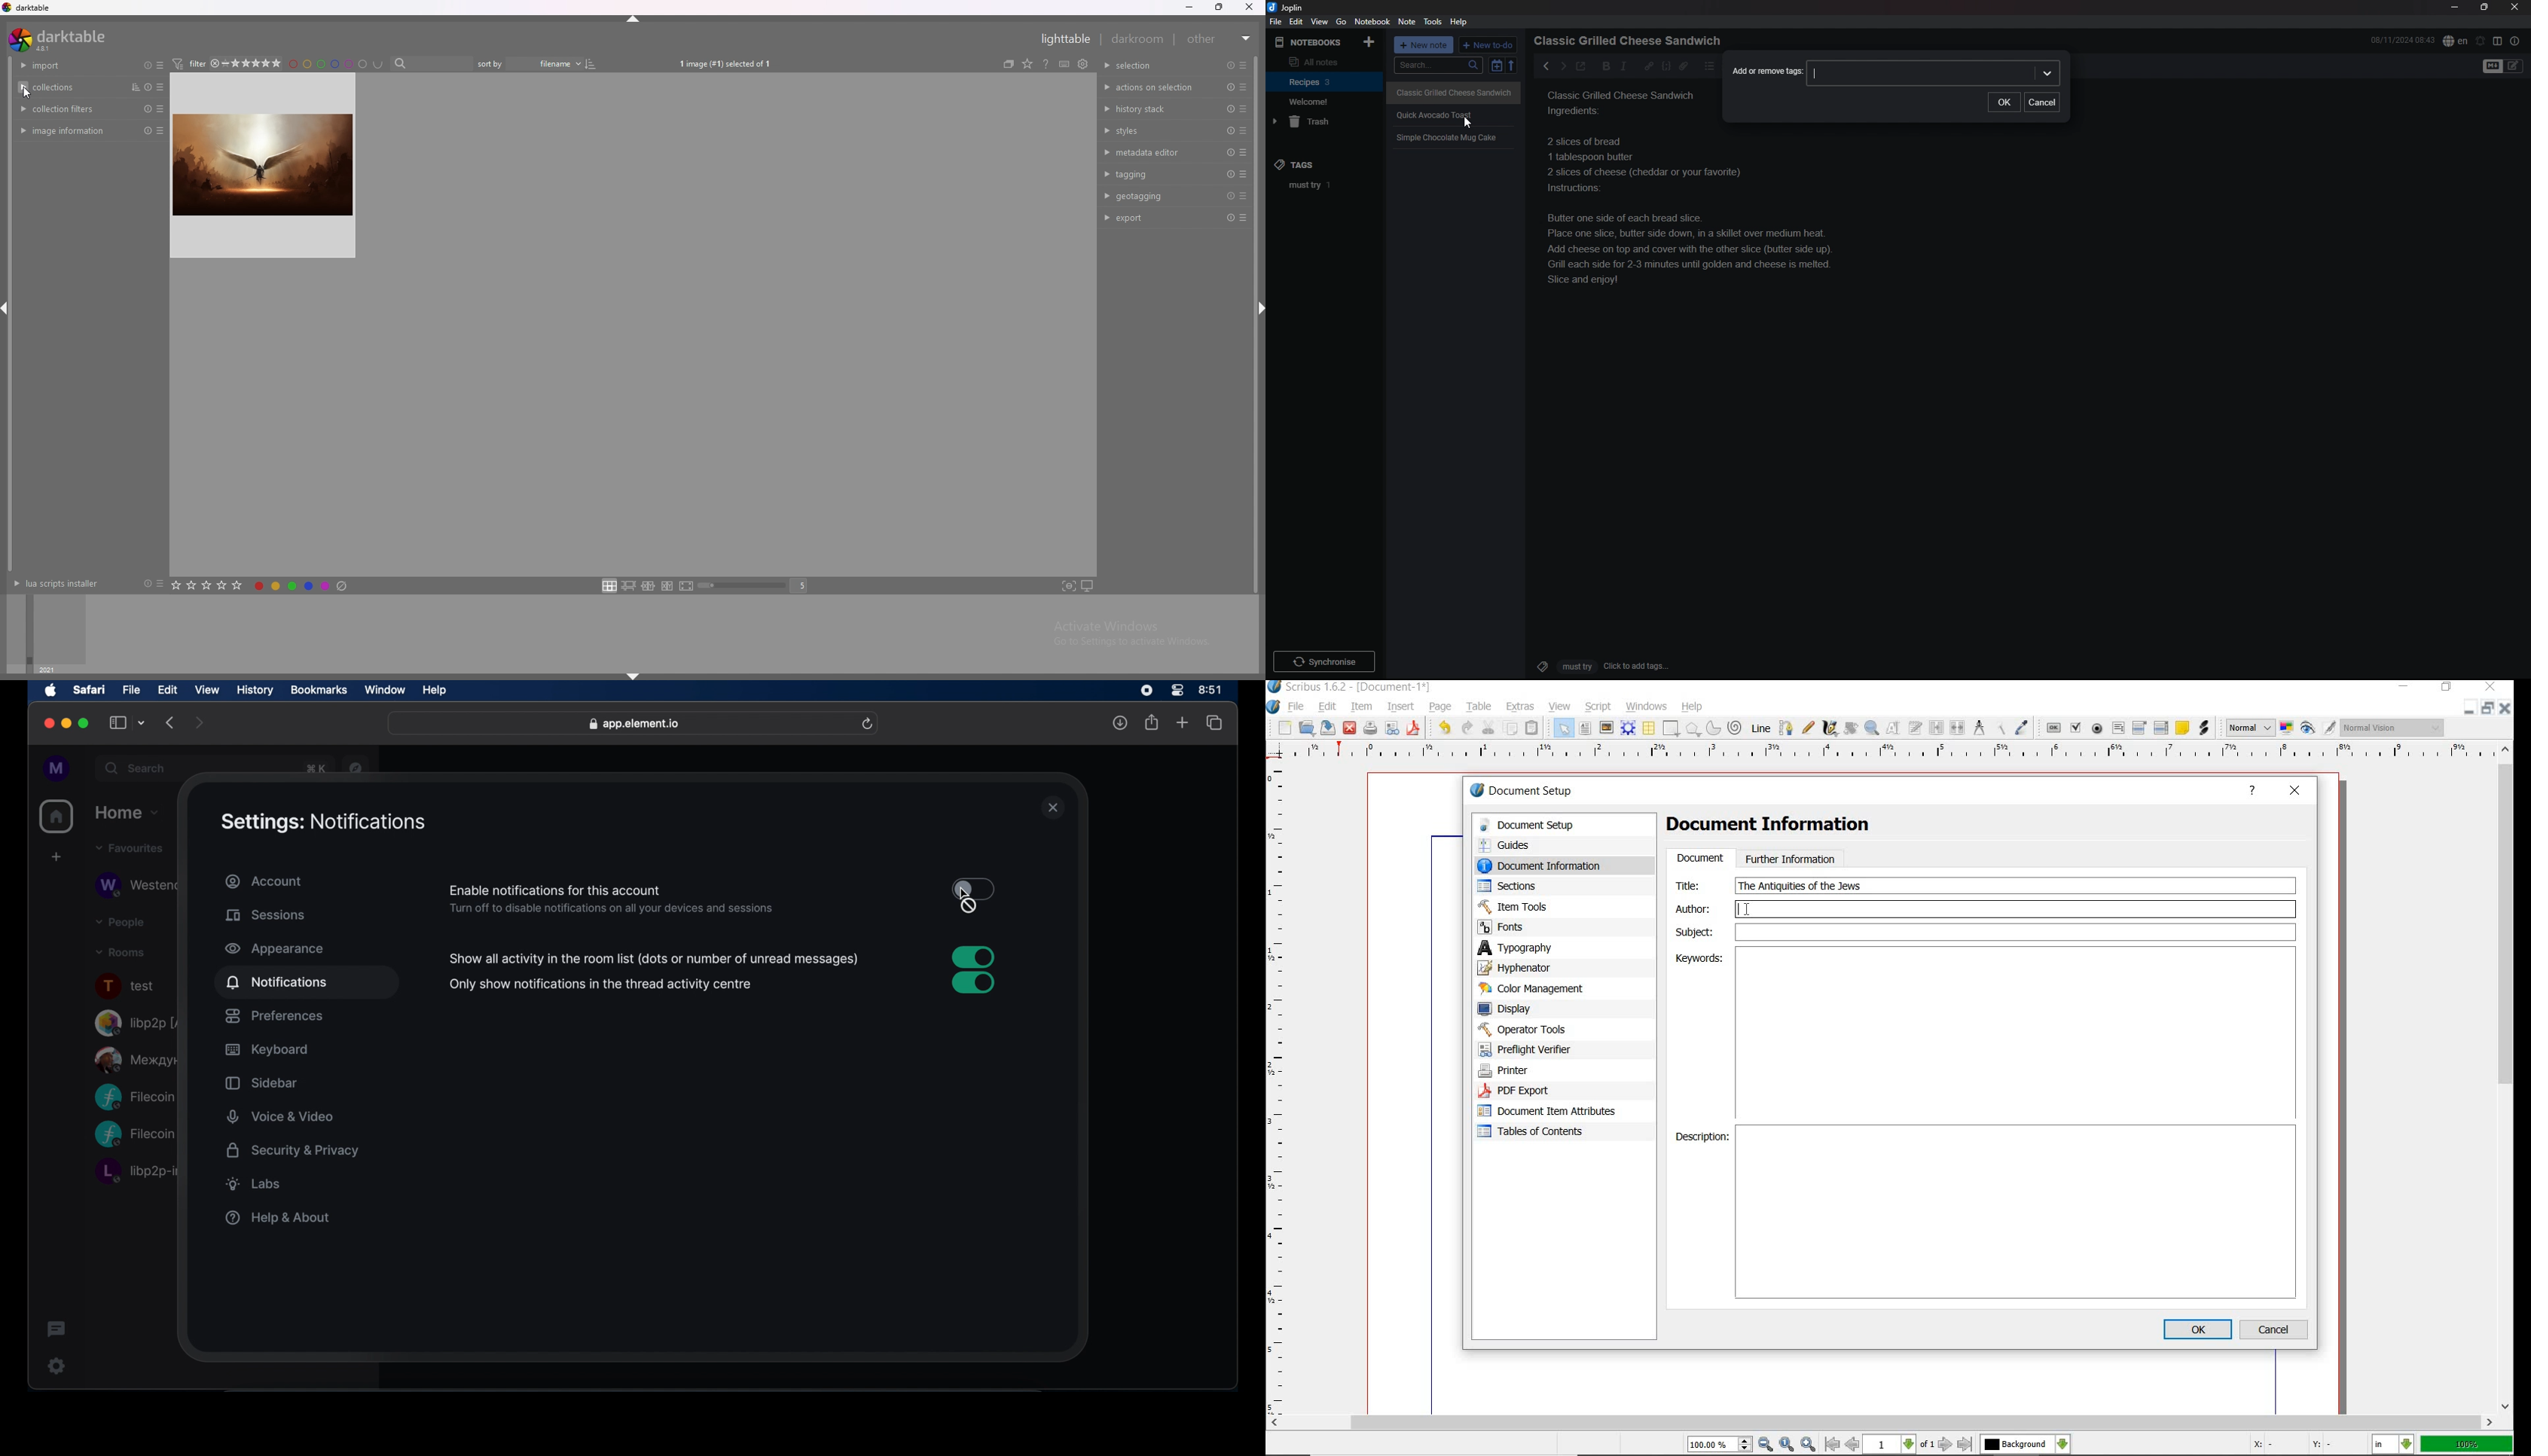 Image resolution: width=2548 pixels, height=1456 pixels. Describe the element at coordinates (2140, 728) in the screenshot. I see `pdf combo box` at that location.